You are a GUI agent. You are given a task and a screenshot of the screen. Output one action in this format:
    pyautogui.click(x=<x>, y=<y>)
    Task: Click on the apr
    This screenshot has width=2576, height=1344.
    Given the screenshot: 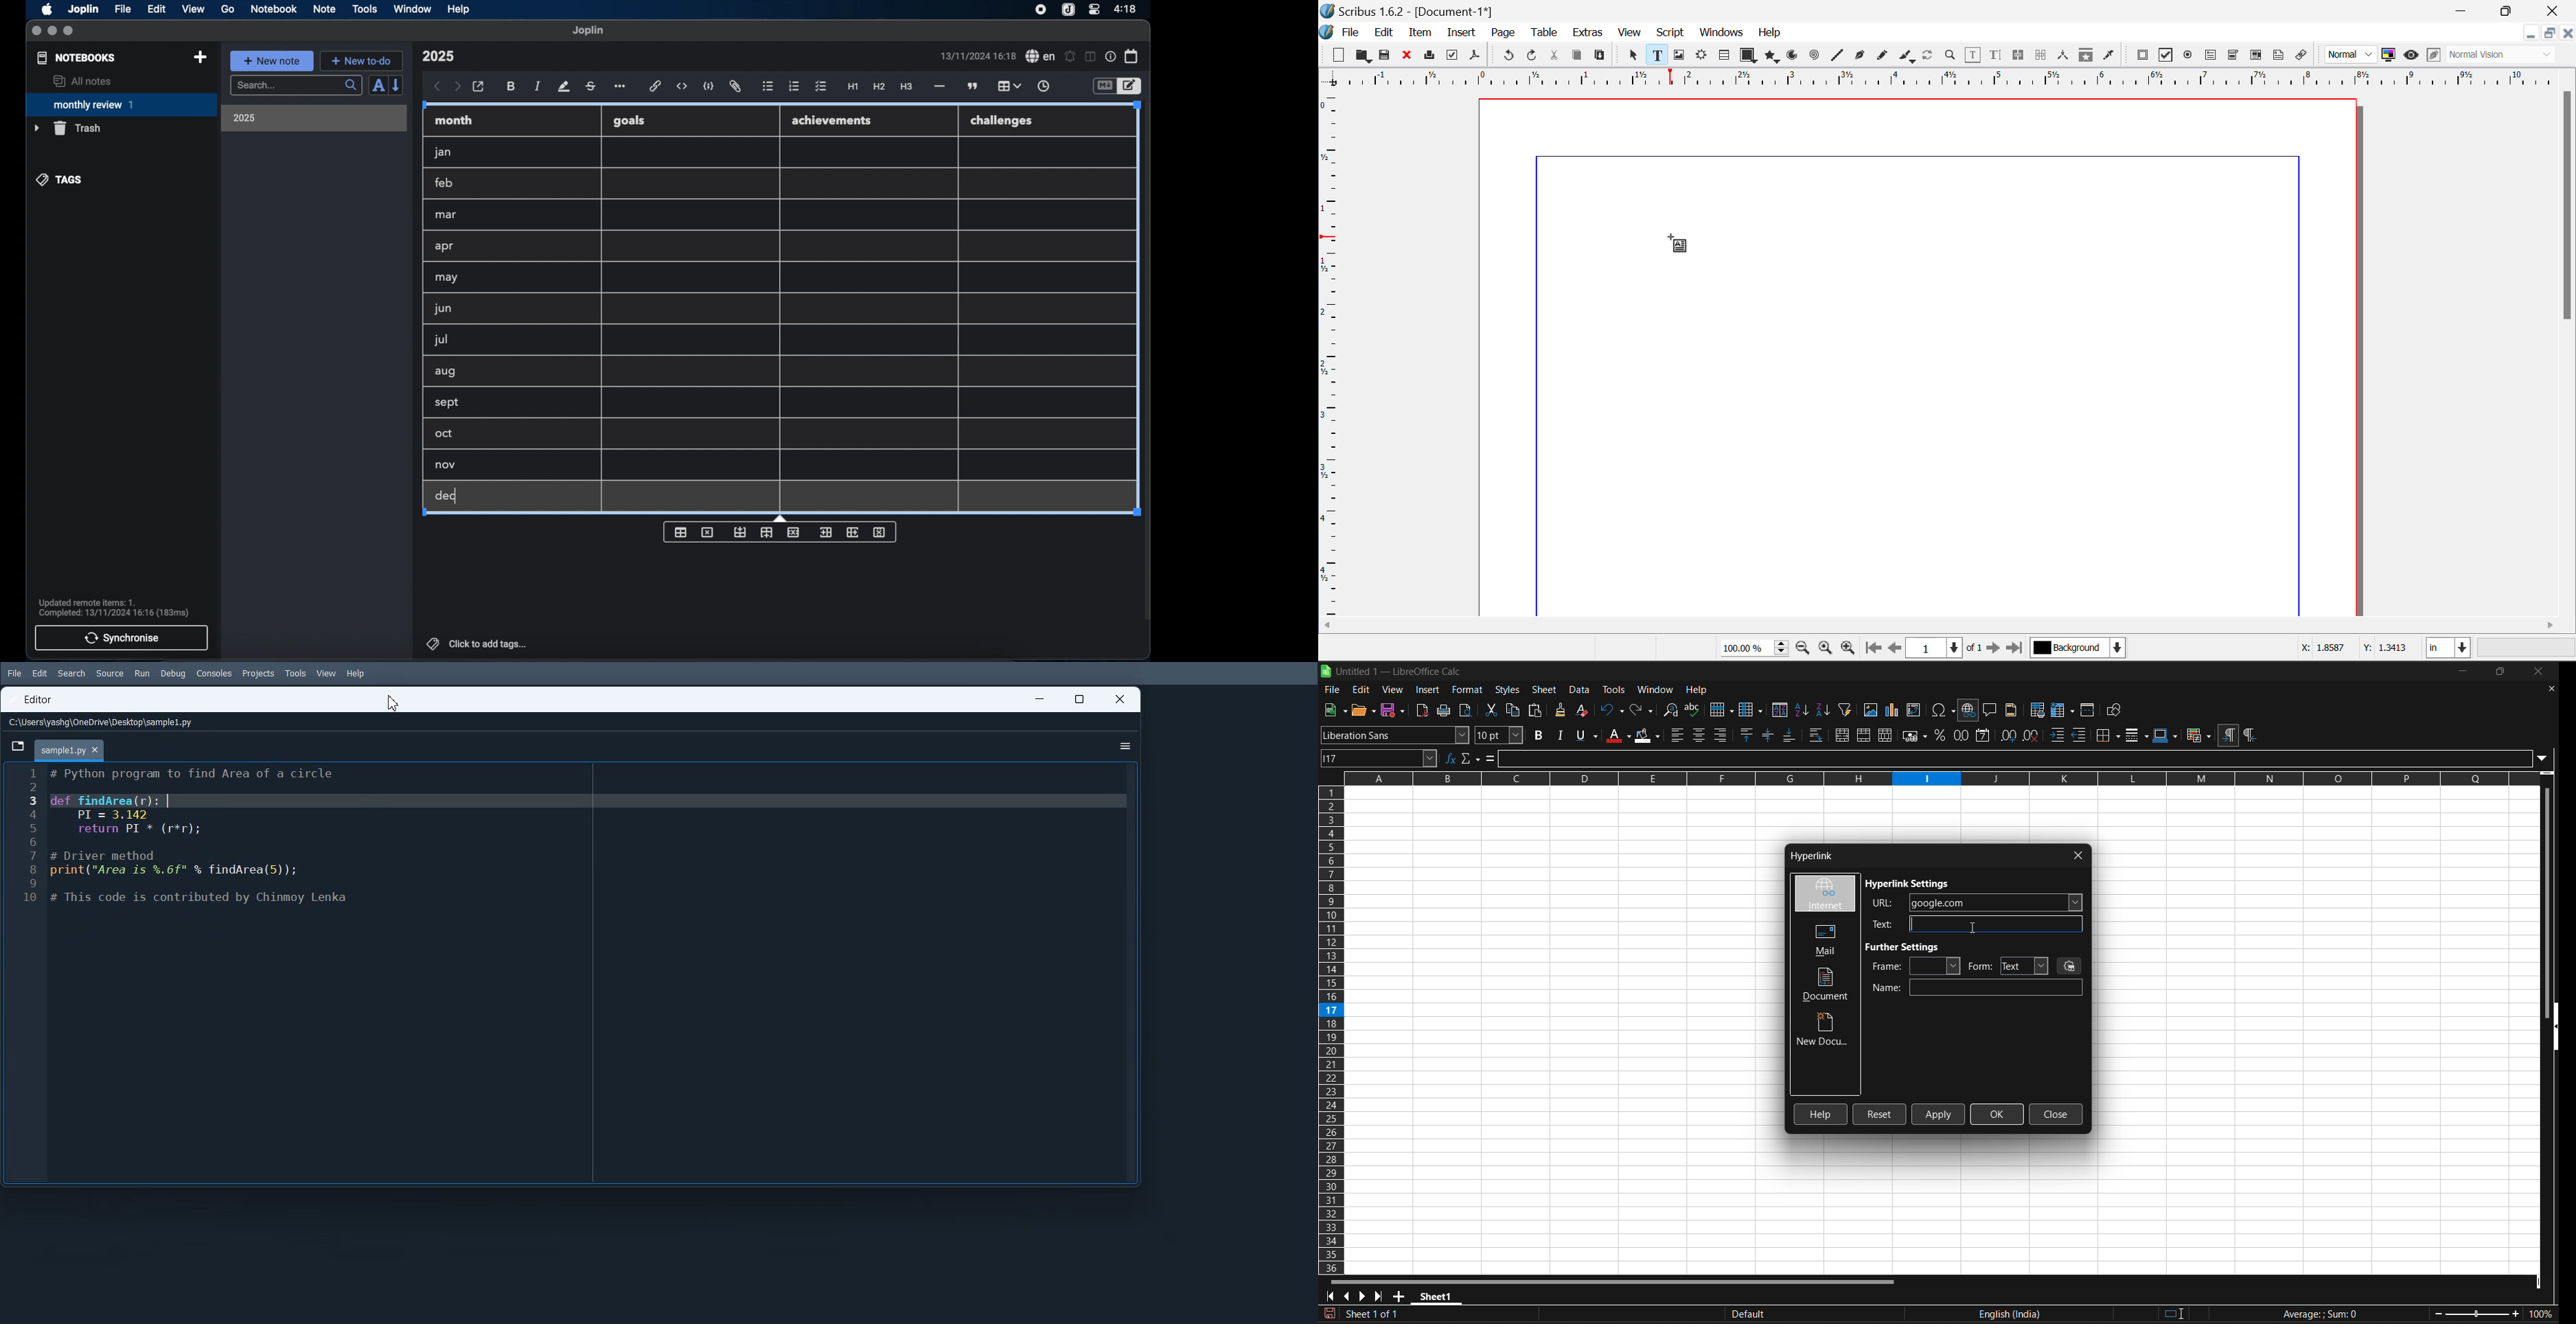 What is the action you would take?
    pyautogui.click(x=446, y=246)
    